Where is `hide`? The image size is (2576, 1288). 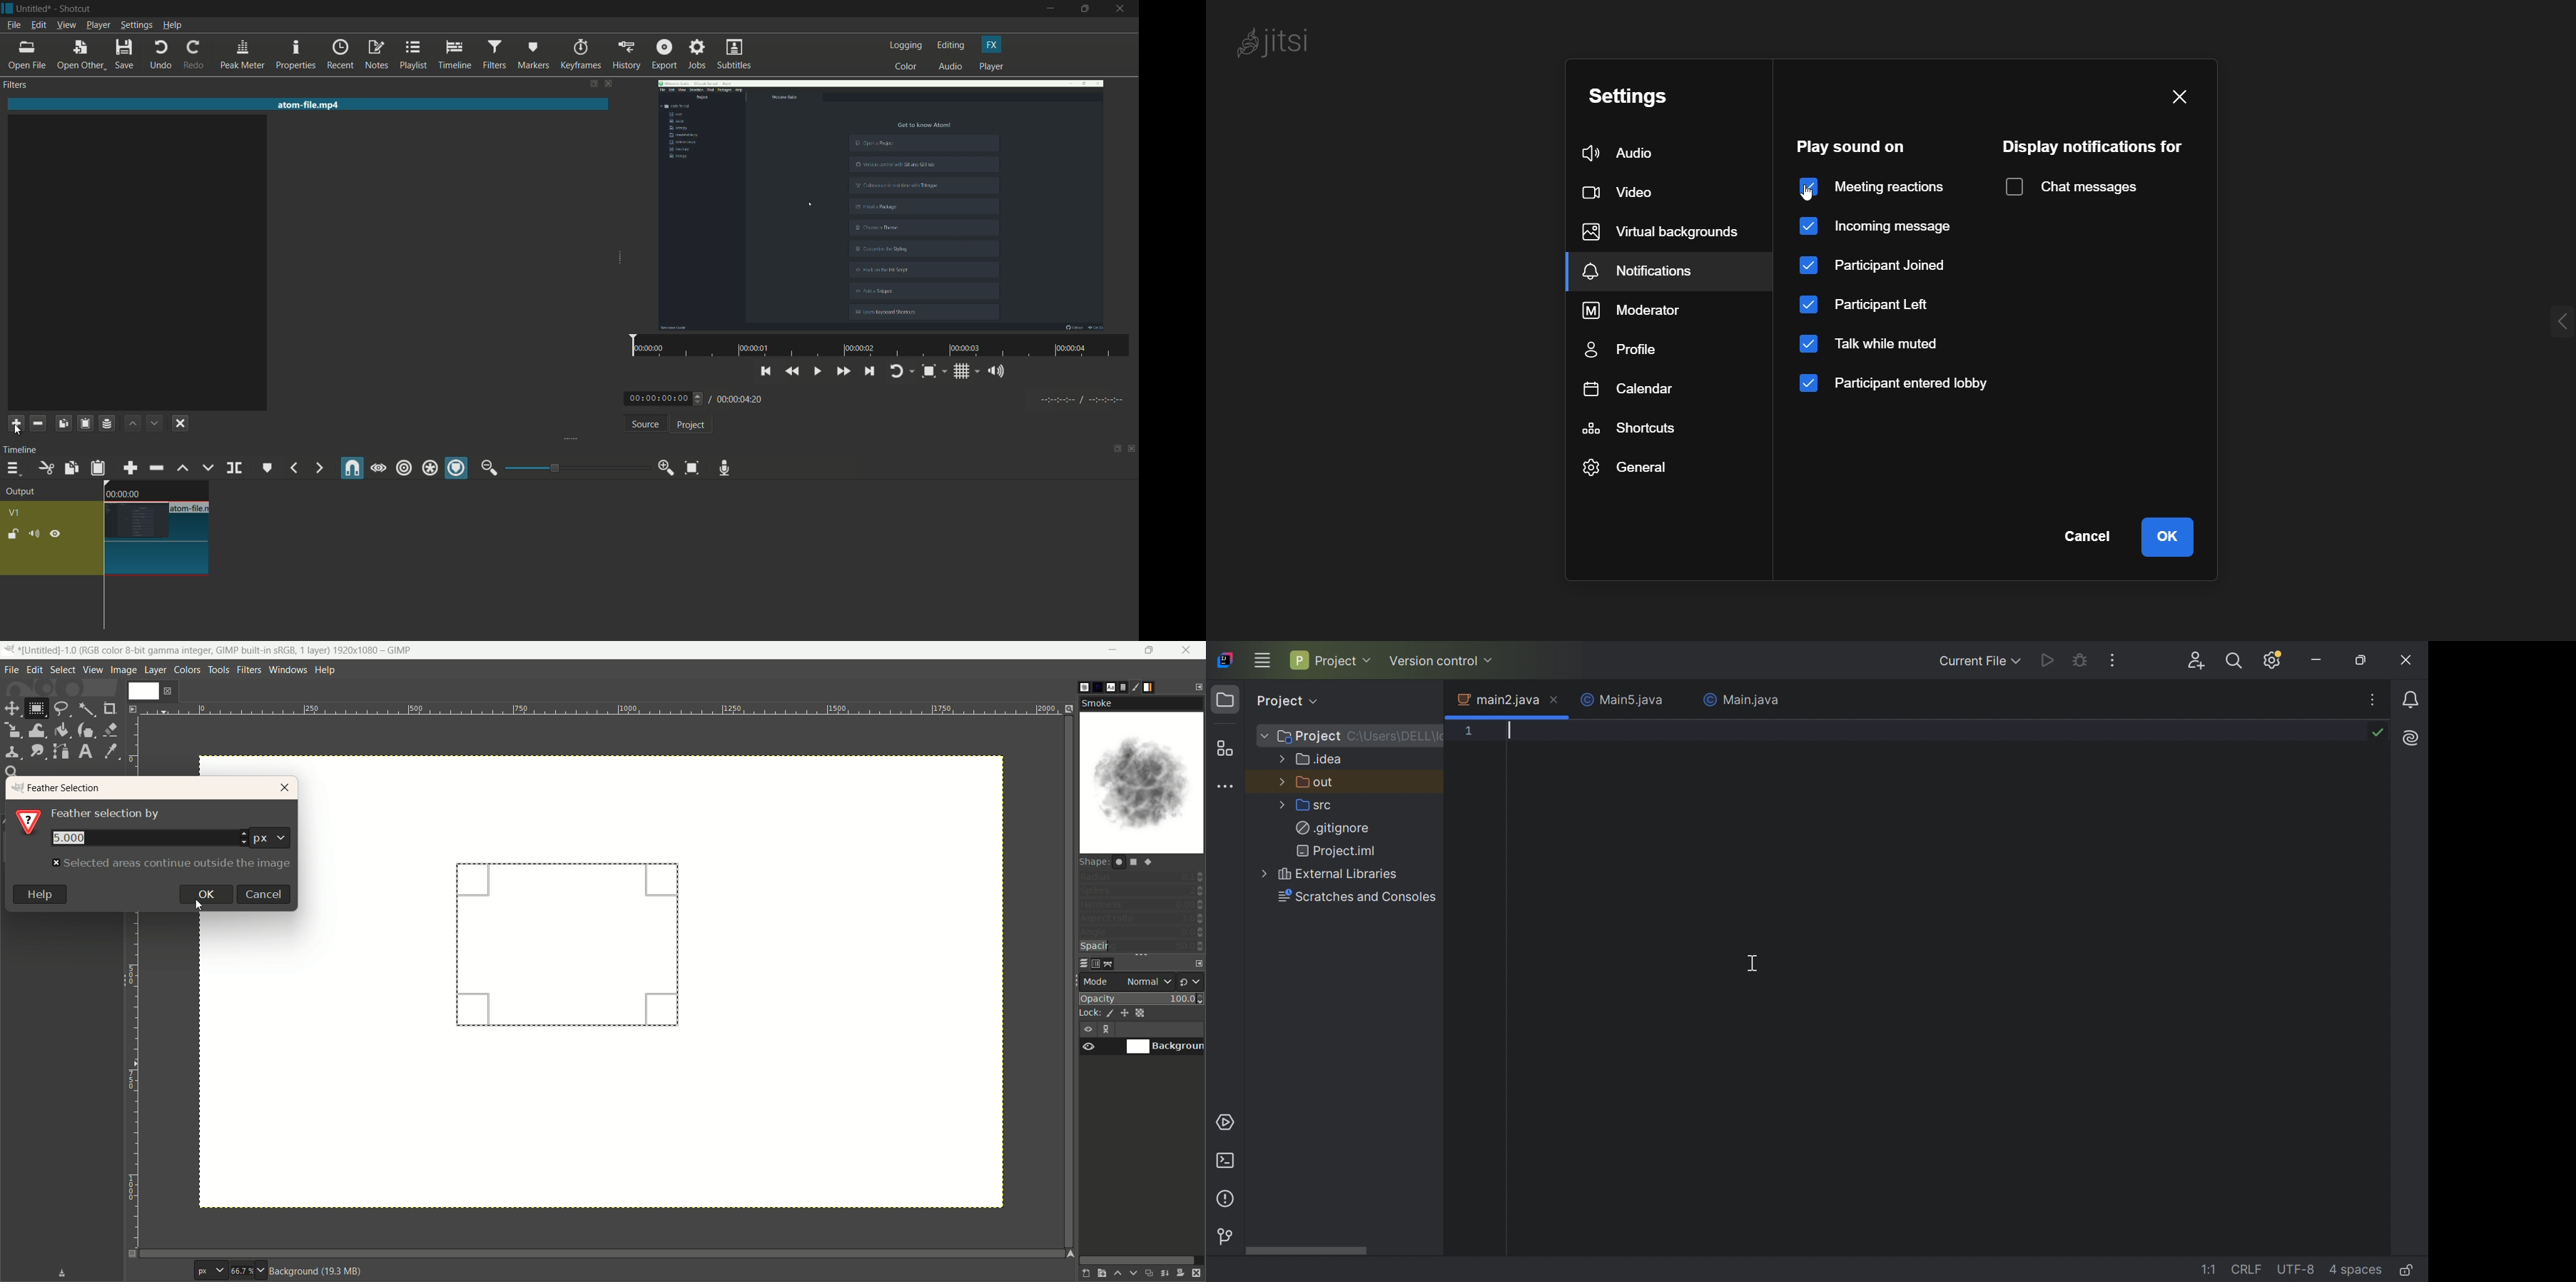 hide is located at coordinates (55, 534).